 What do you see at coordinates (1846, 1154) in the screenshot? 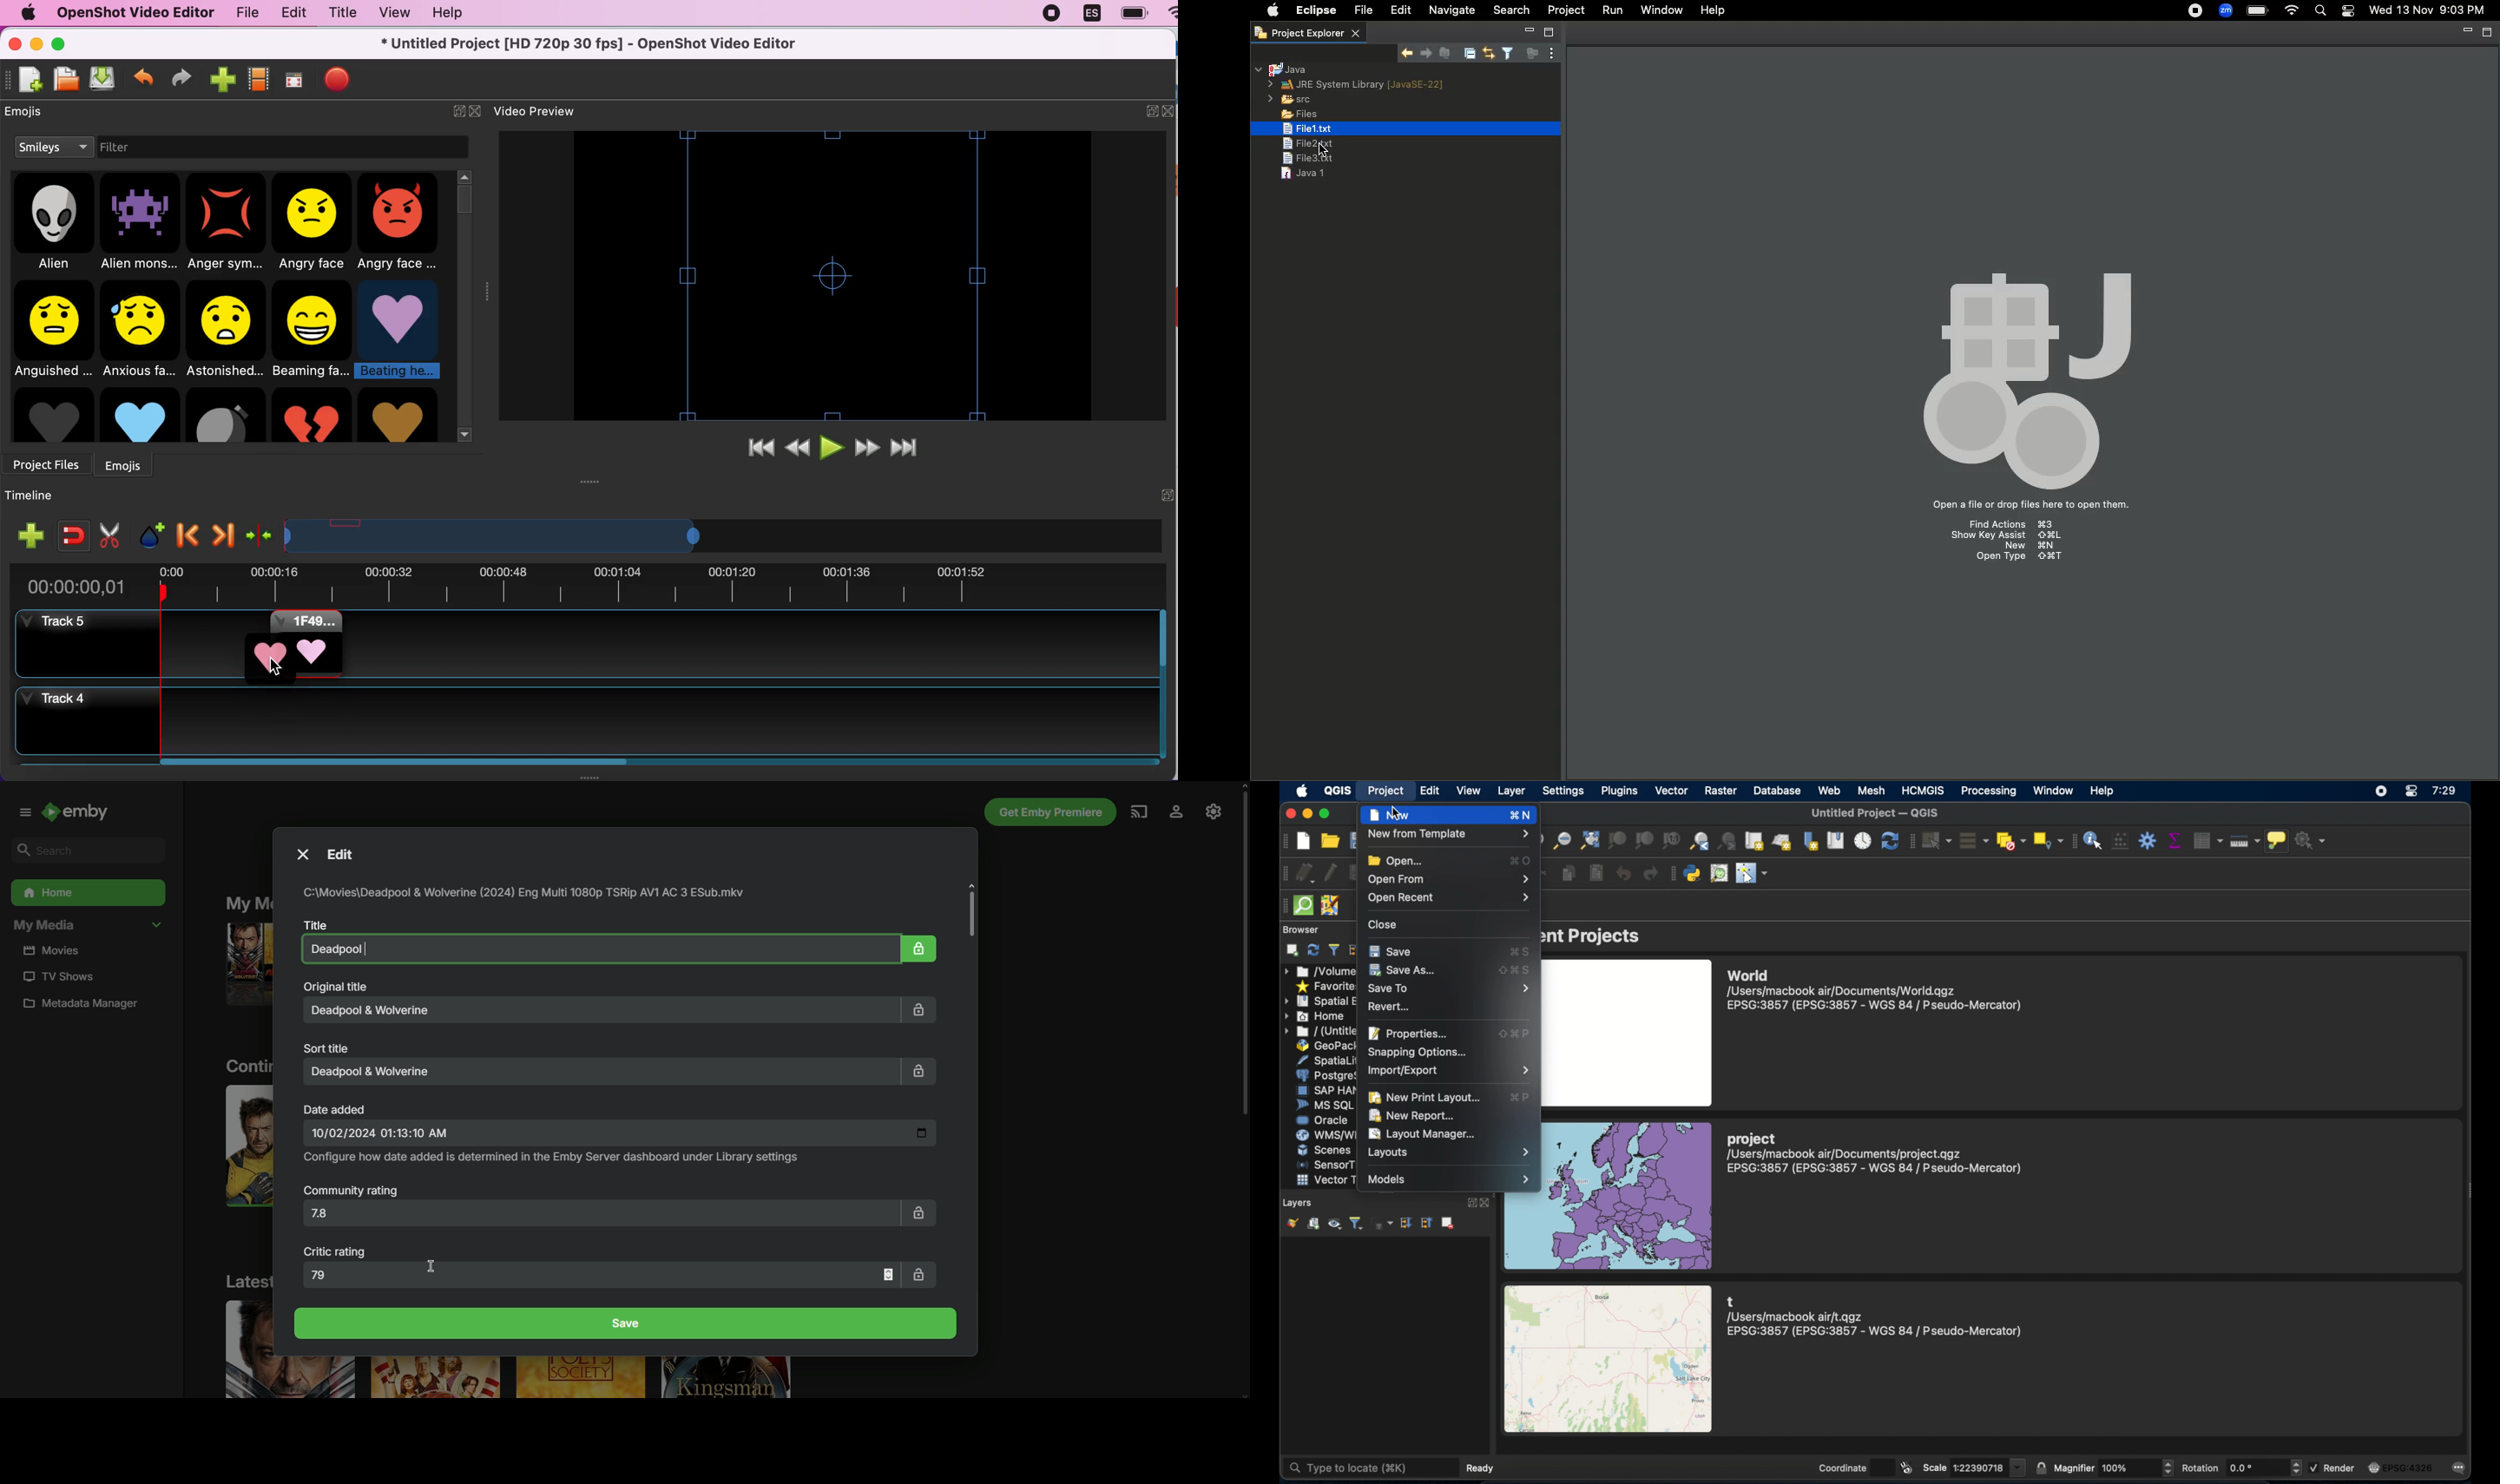
I see `/Users/macbook air/Documents/project.qgz` at bounding box center [1846, 1154].